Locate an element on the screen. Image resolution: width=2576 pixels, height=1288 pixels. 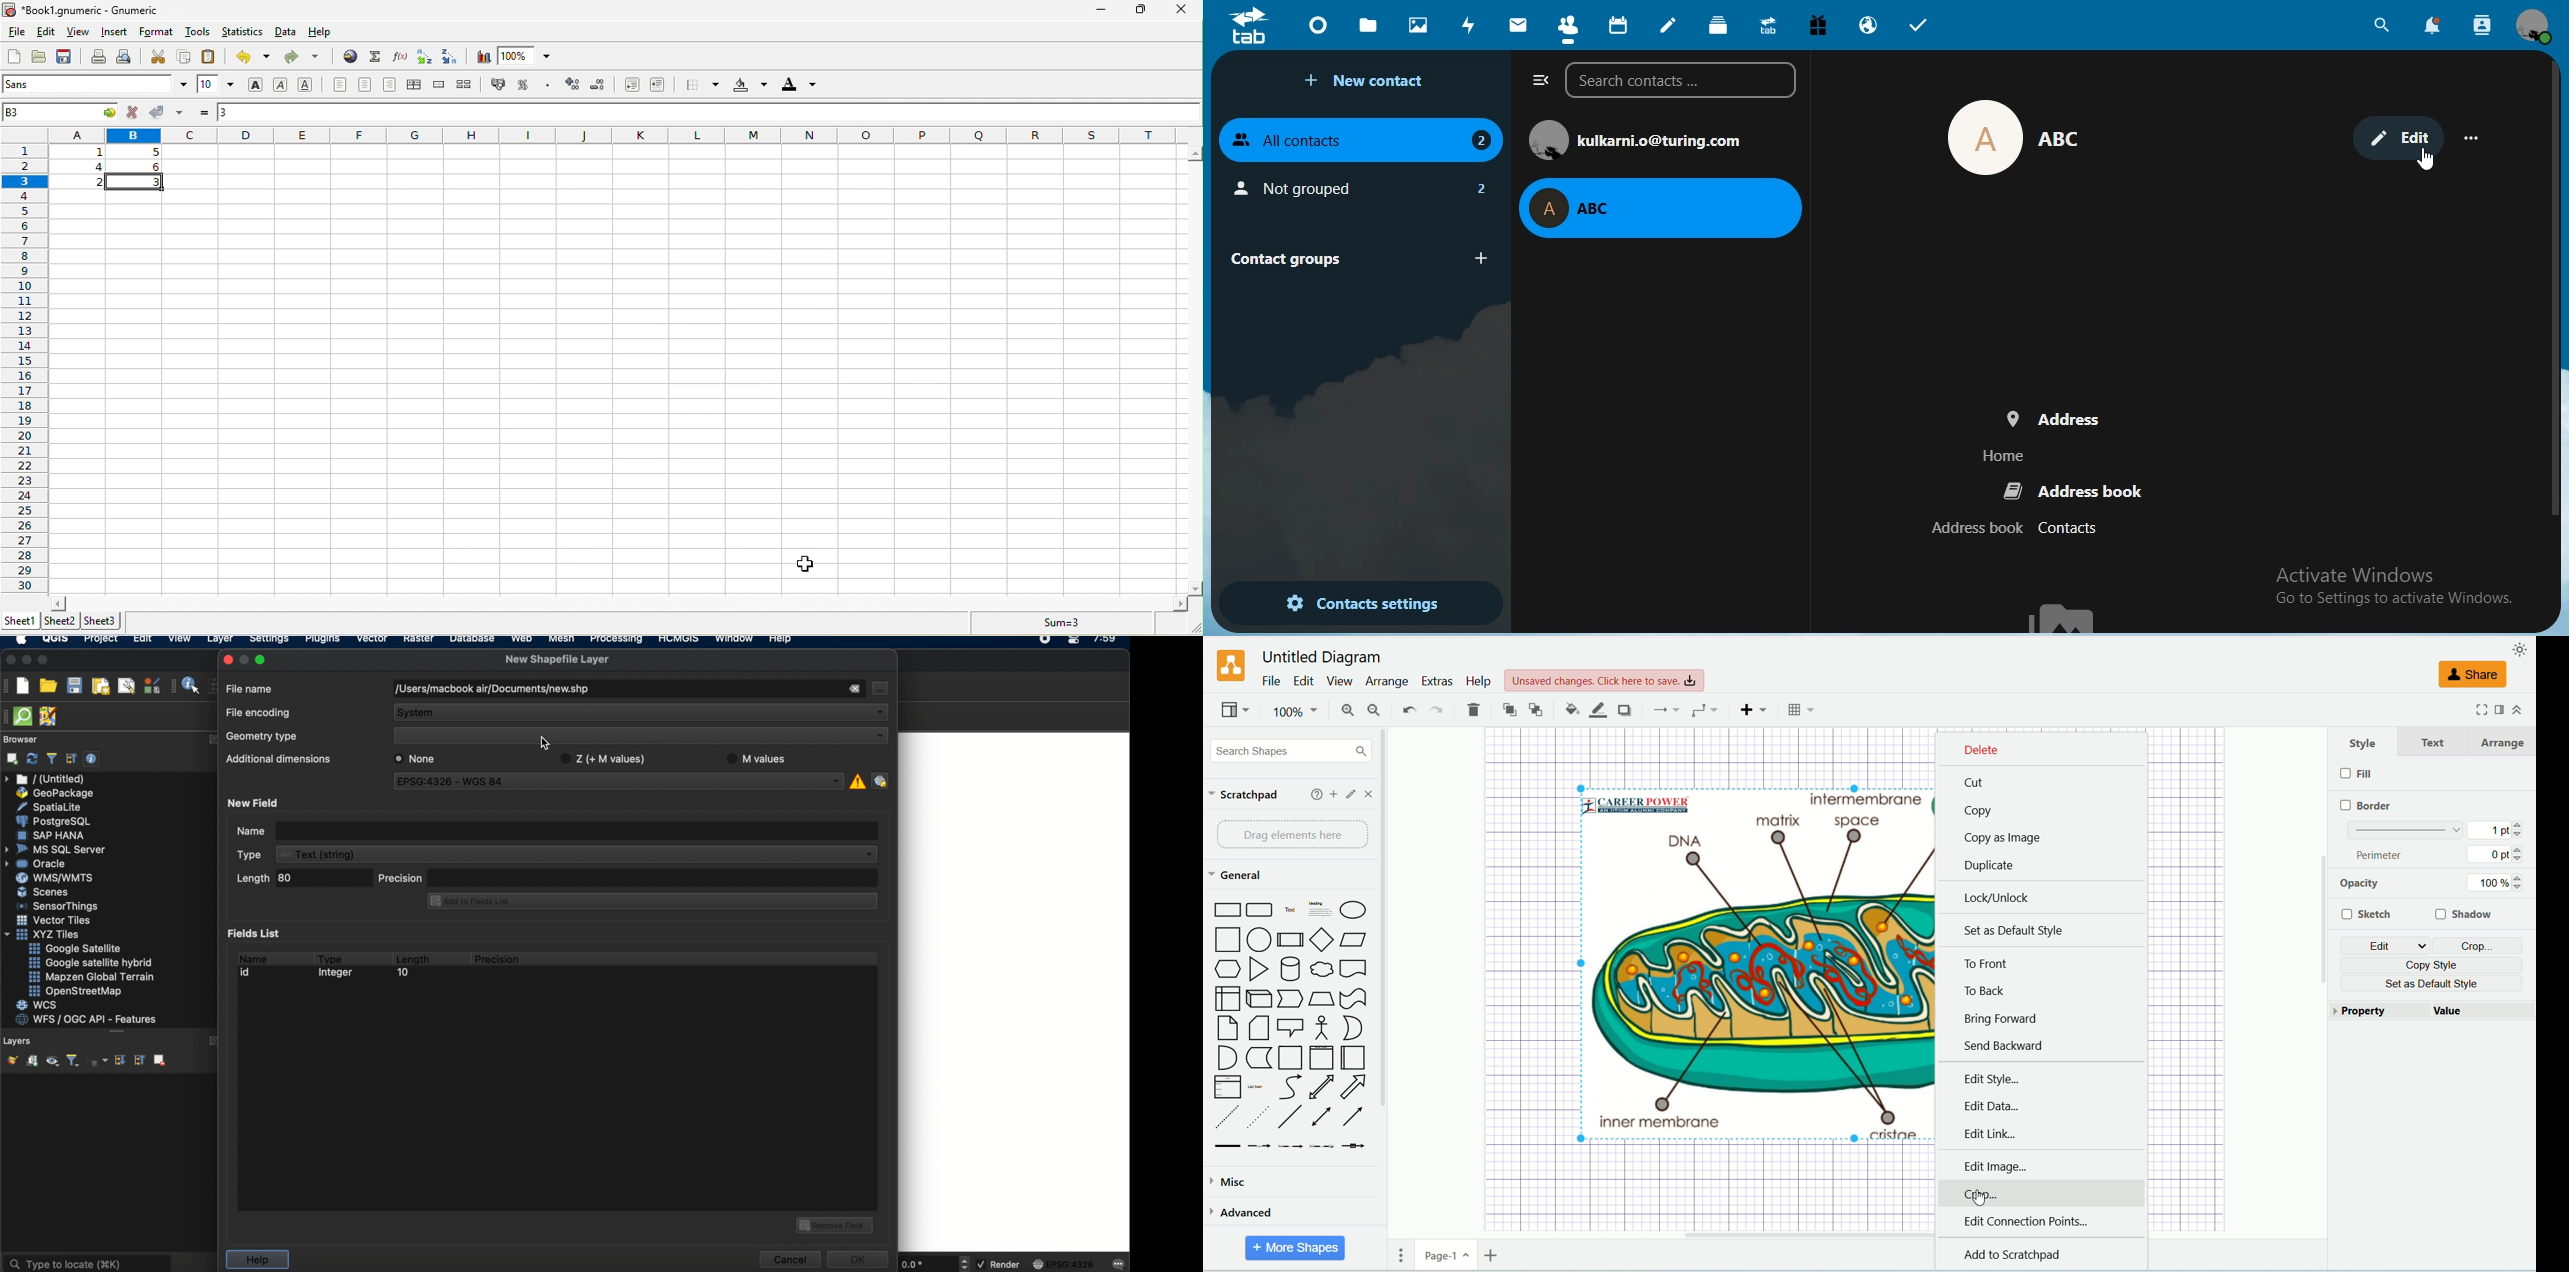
misca is located at coordinates (1231, 1182).